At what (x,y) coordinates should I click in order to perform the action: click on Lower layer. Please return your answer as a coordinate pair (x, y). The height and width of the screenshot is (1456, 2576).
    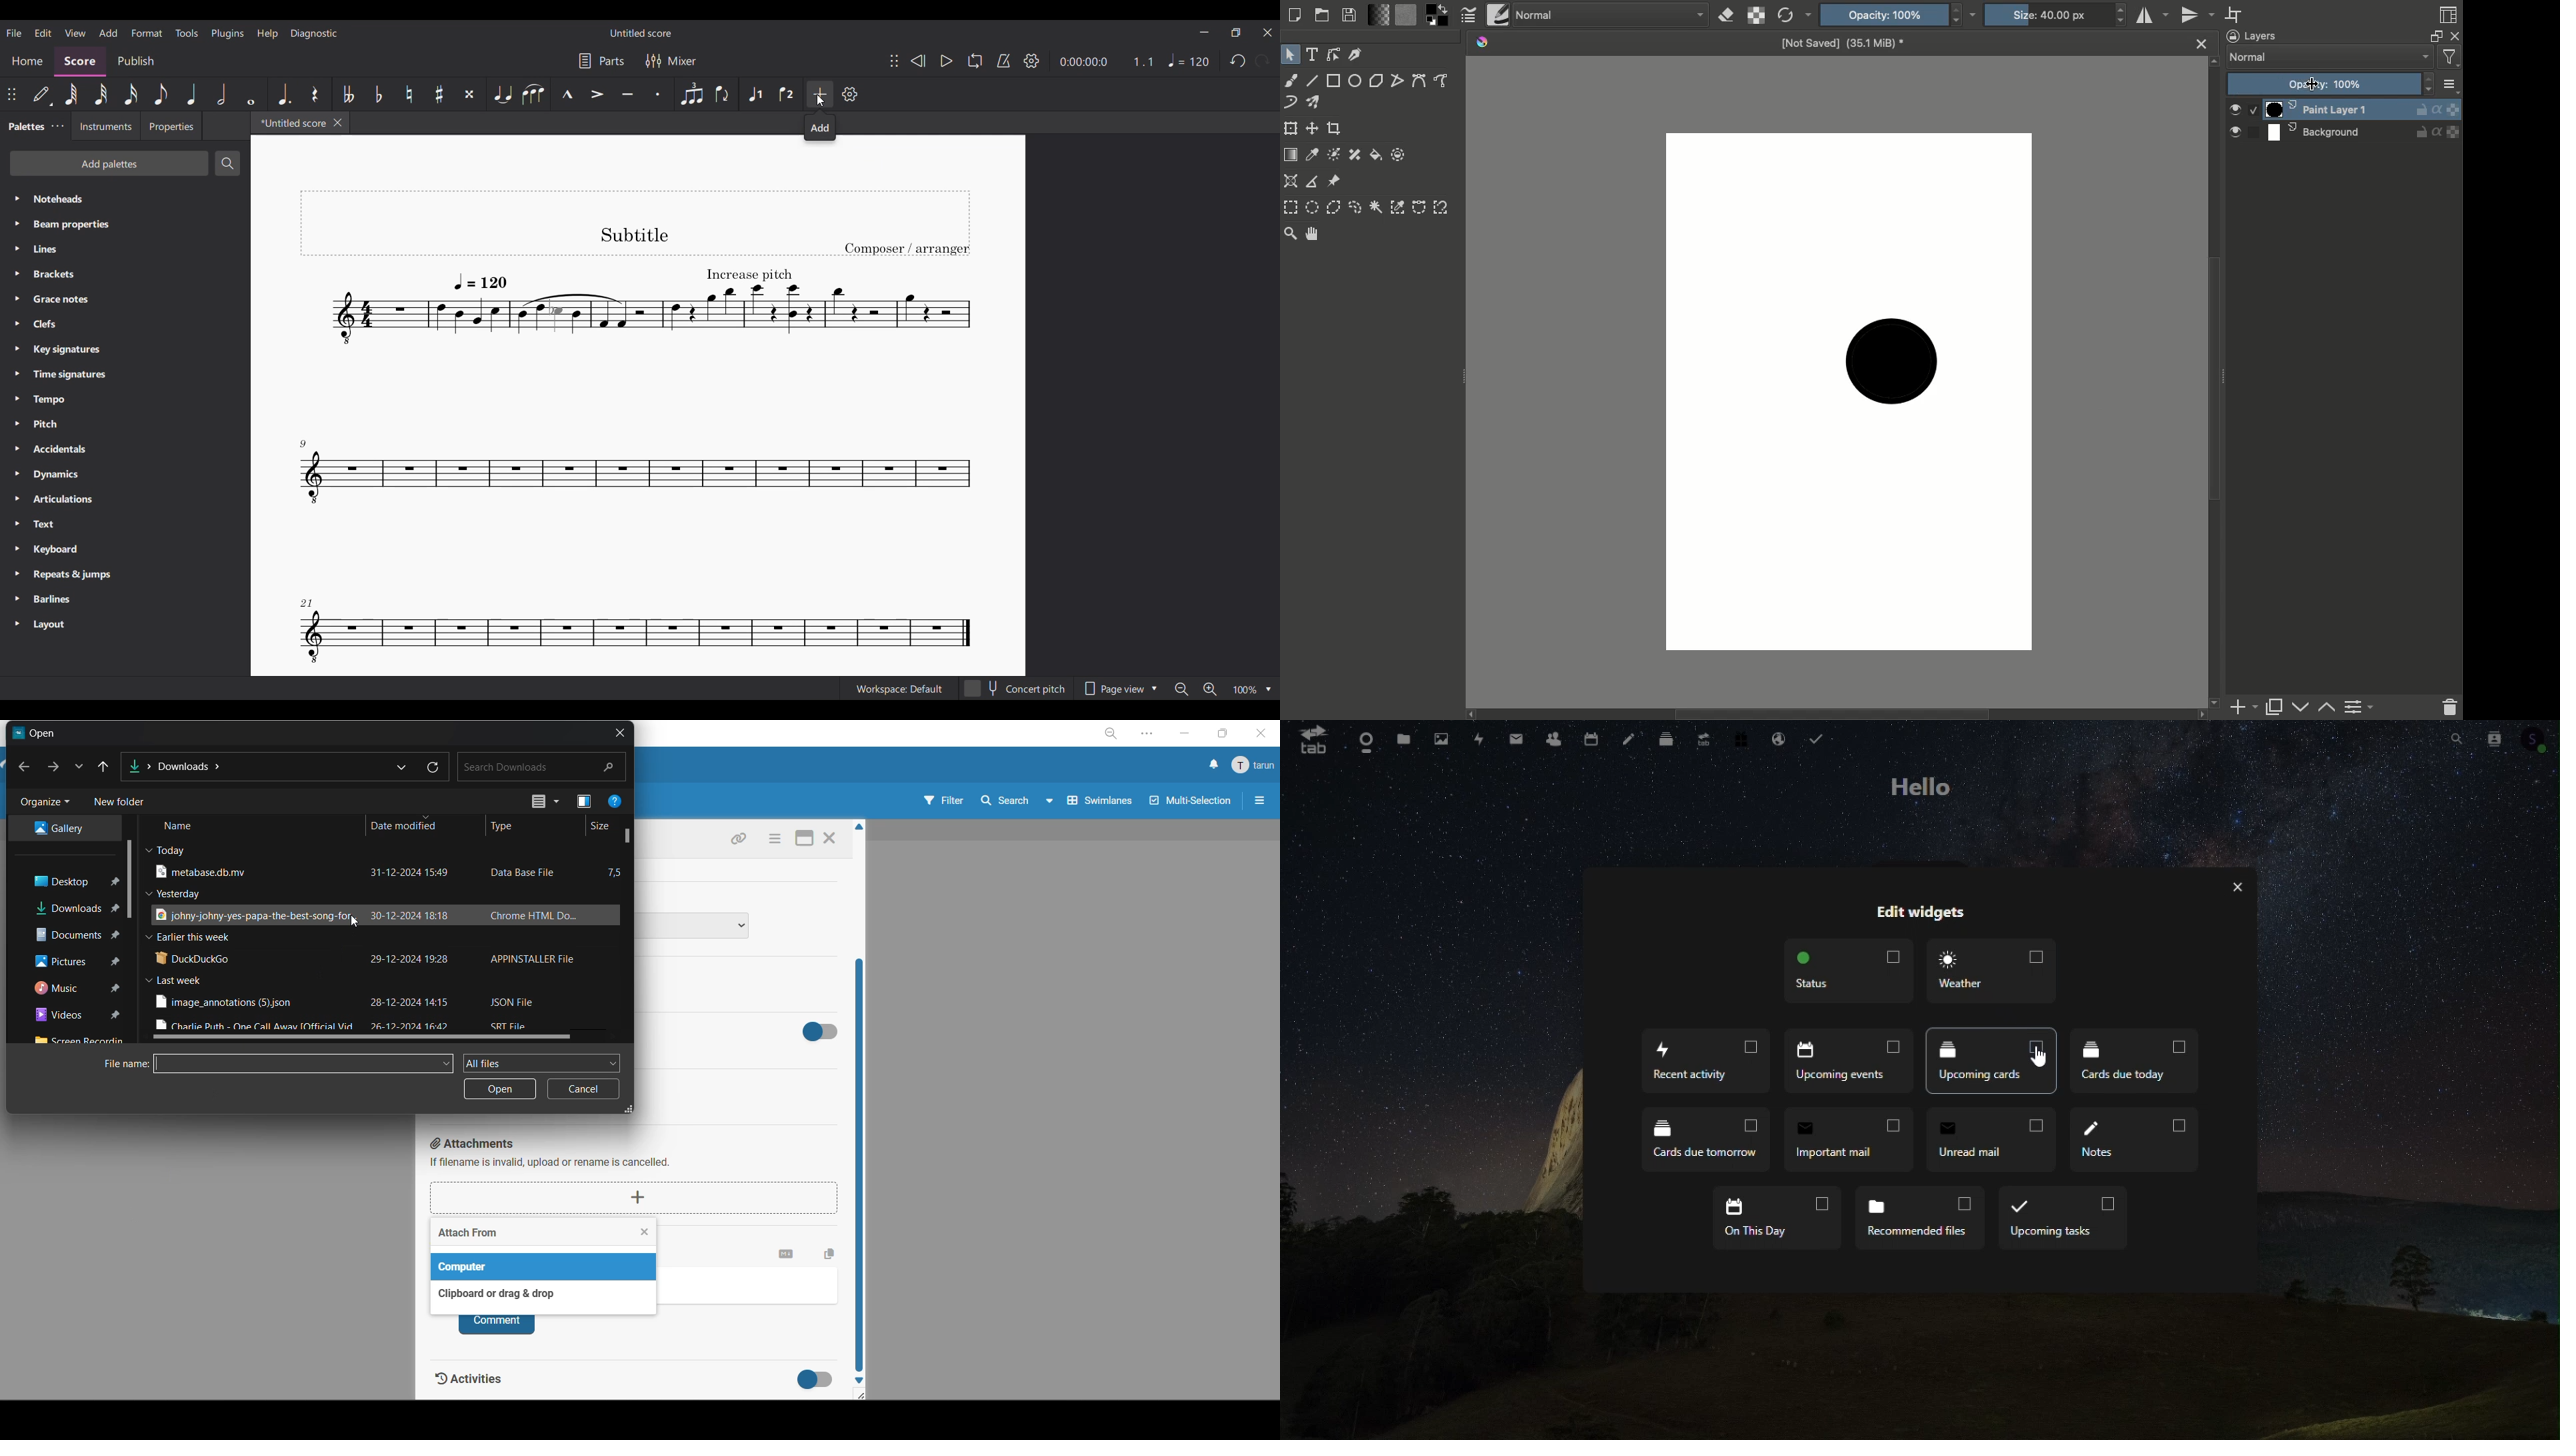
    Looking at the image, I should click on (2302, 708).